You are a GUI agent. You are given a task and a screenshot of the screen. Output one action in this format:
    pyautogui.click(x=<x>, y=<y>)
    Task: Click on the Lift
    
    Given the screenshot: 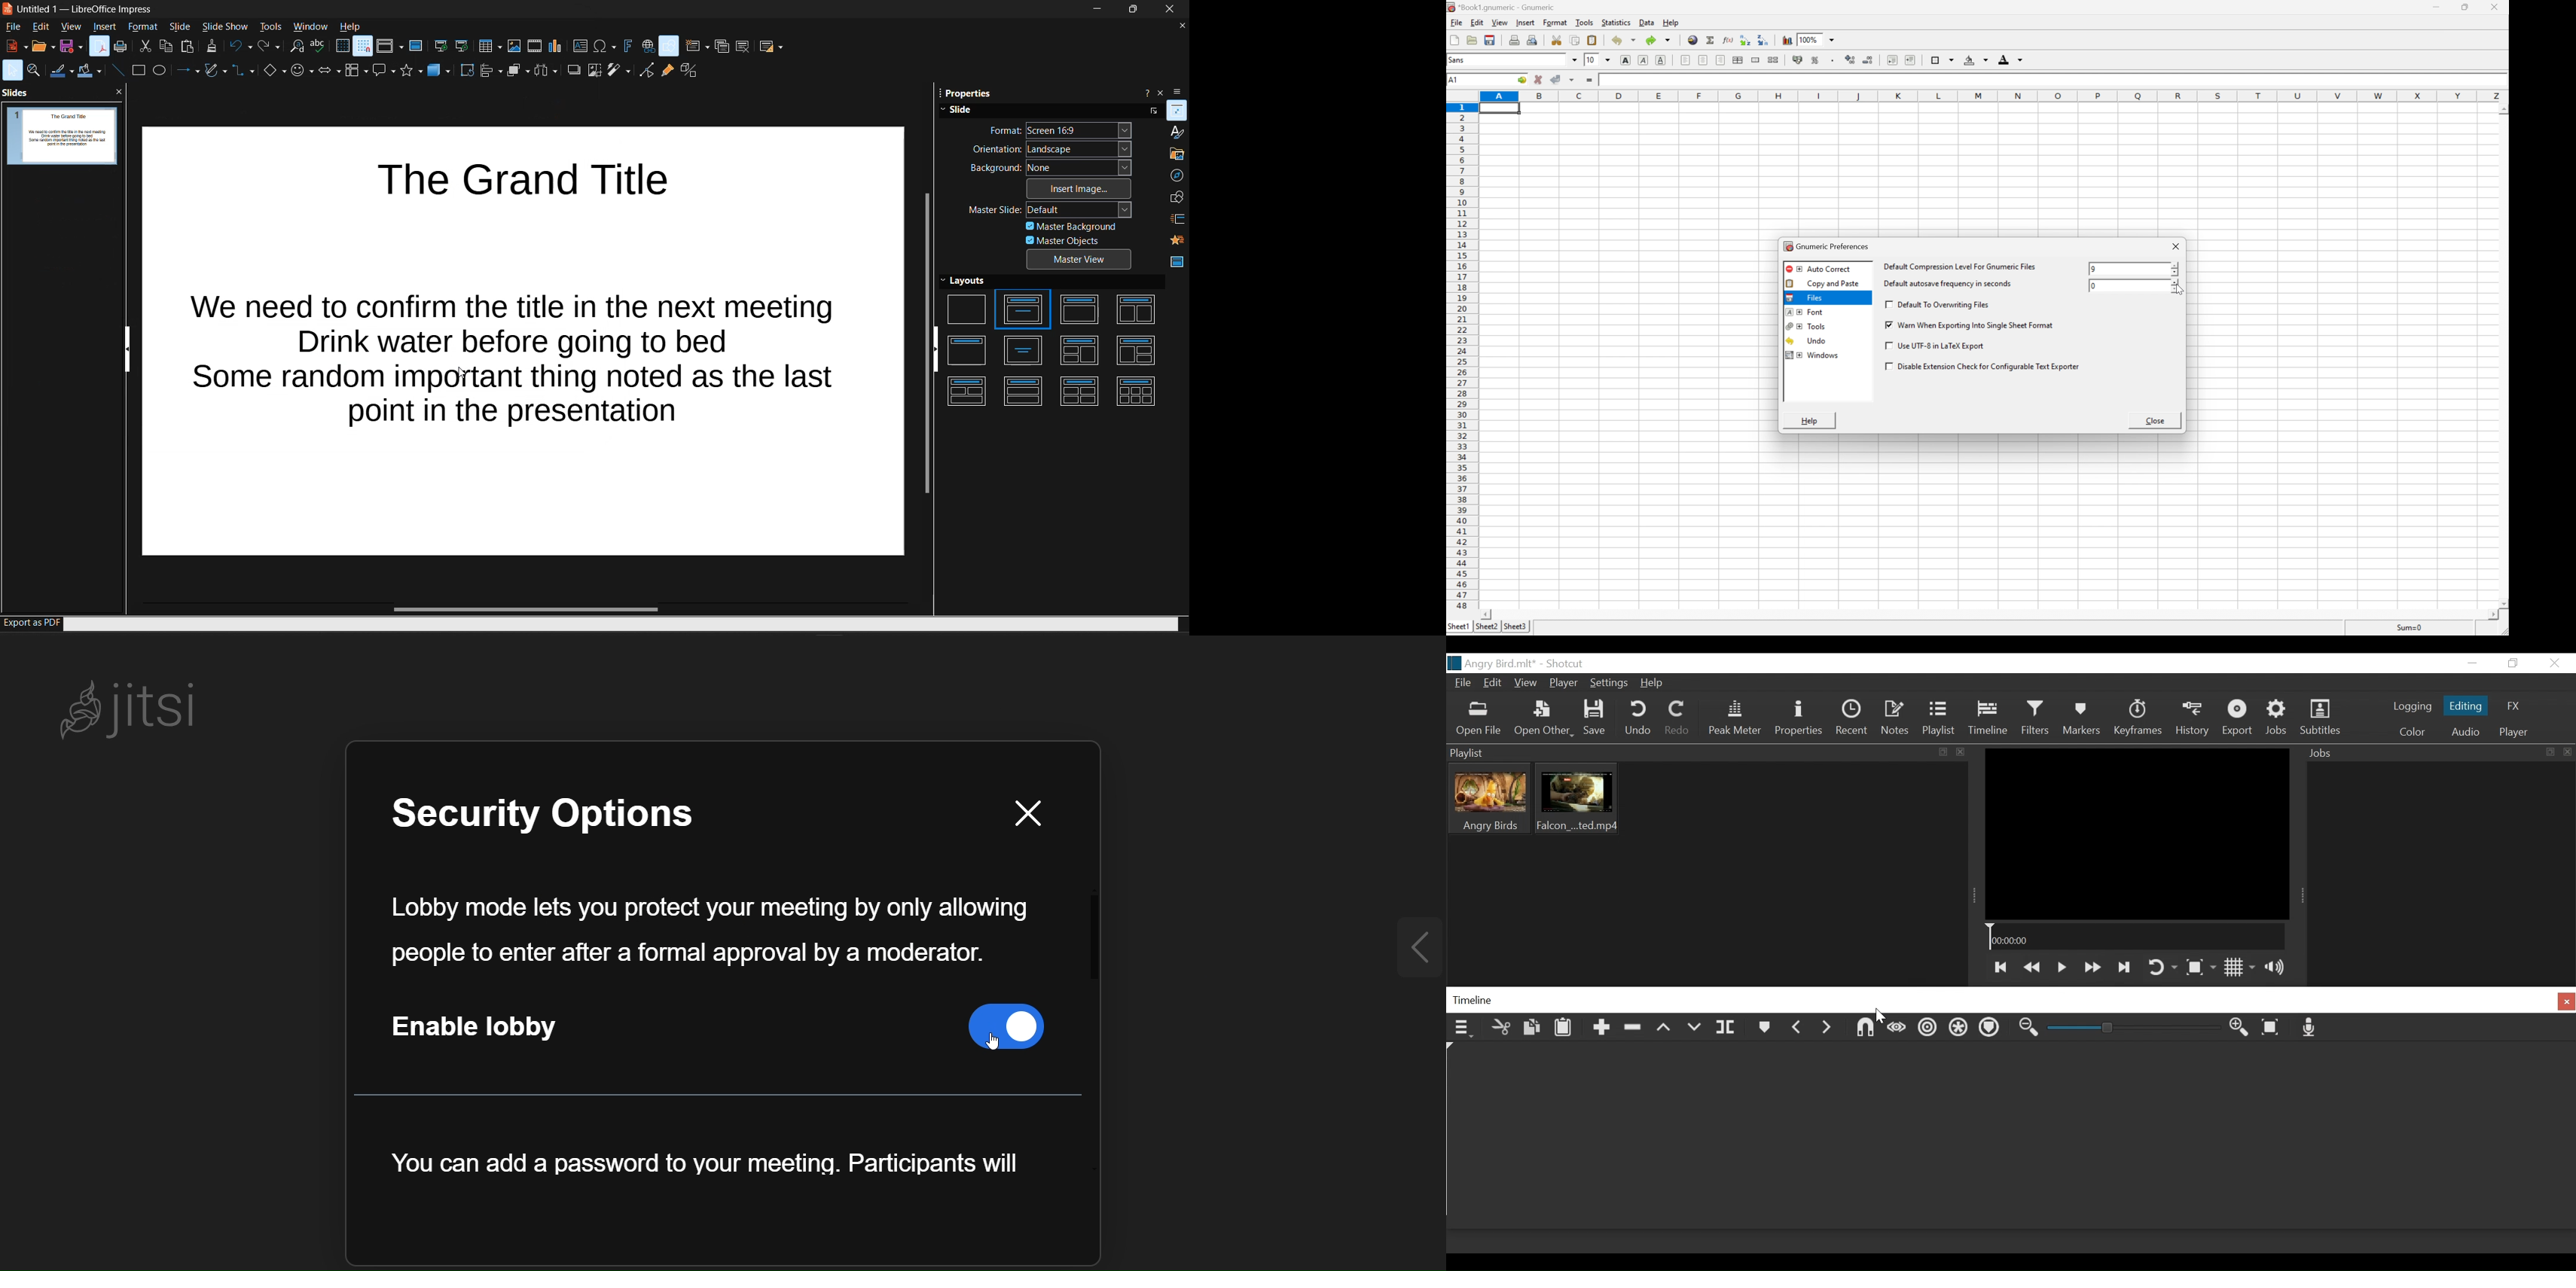 What is the action you would take?
    pyautogui.click(x=1665, y=1032)
    